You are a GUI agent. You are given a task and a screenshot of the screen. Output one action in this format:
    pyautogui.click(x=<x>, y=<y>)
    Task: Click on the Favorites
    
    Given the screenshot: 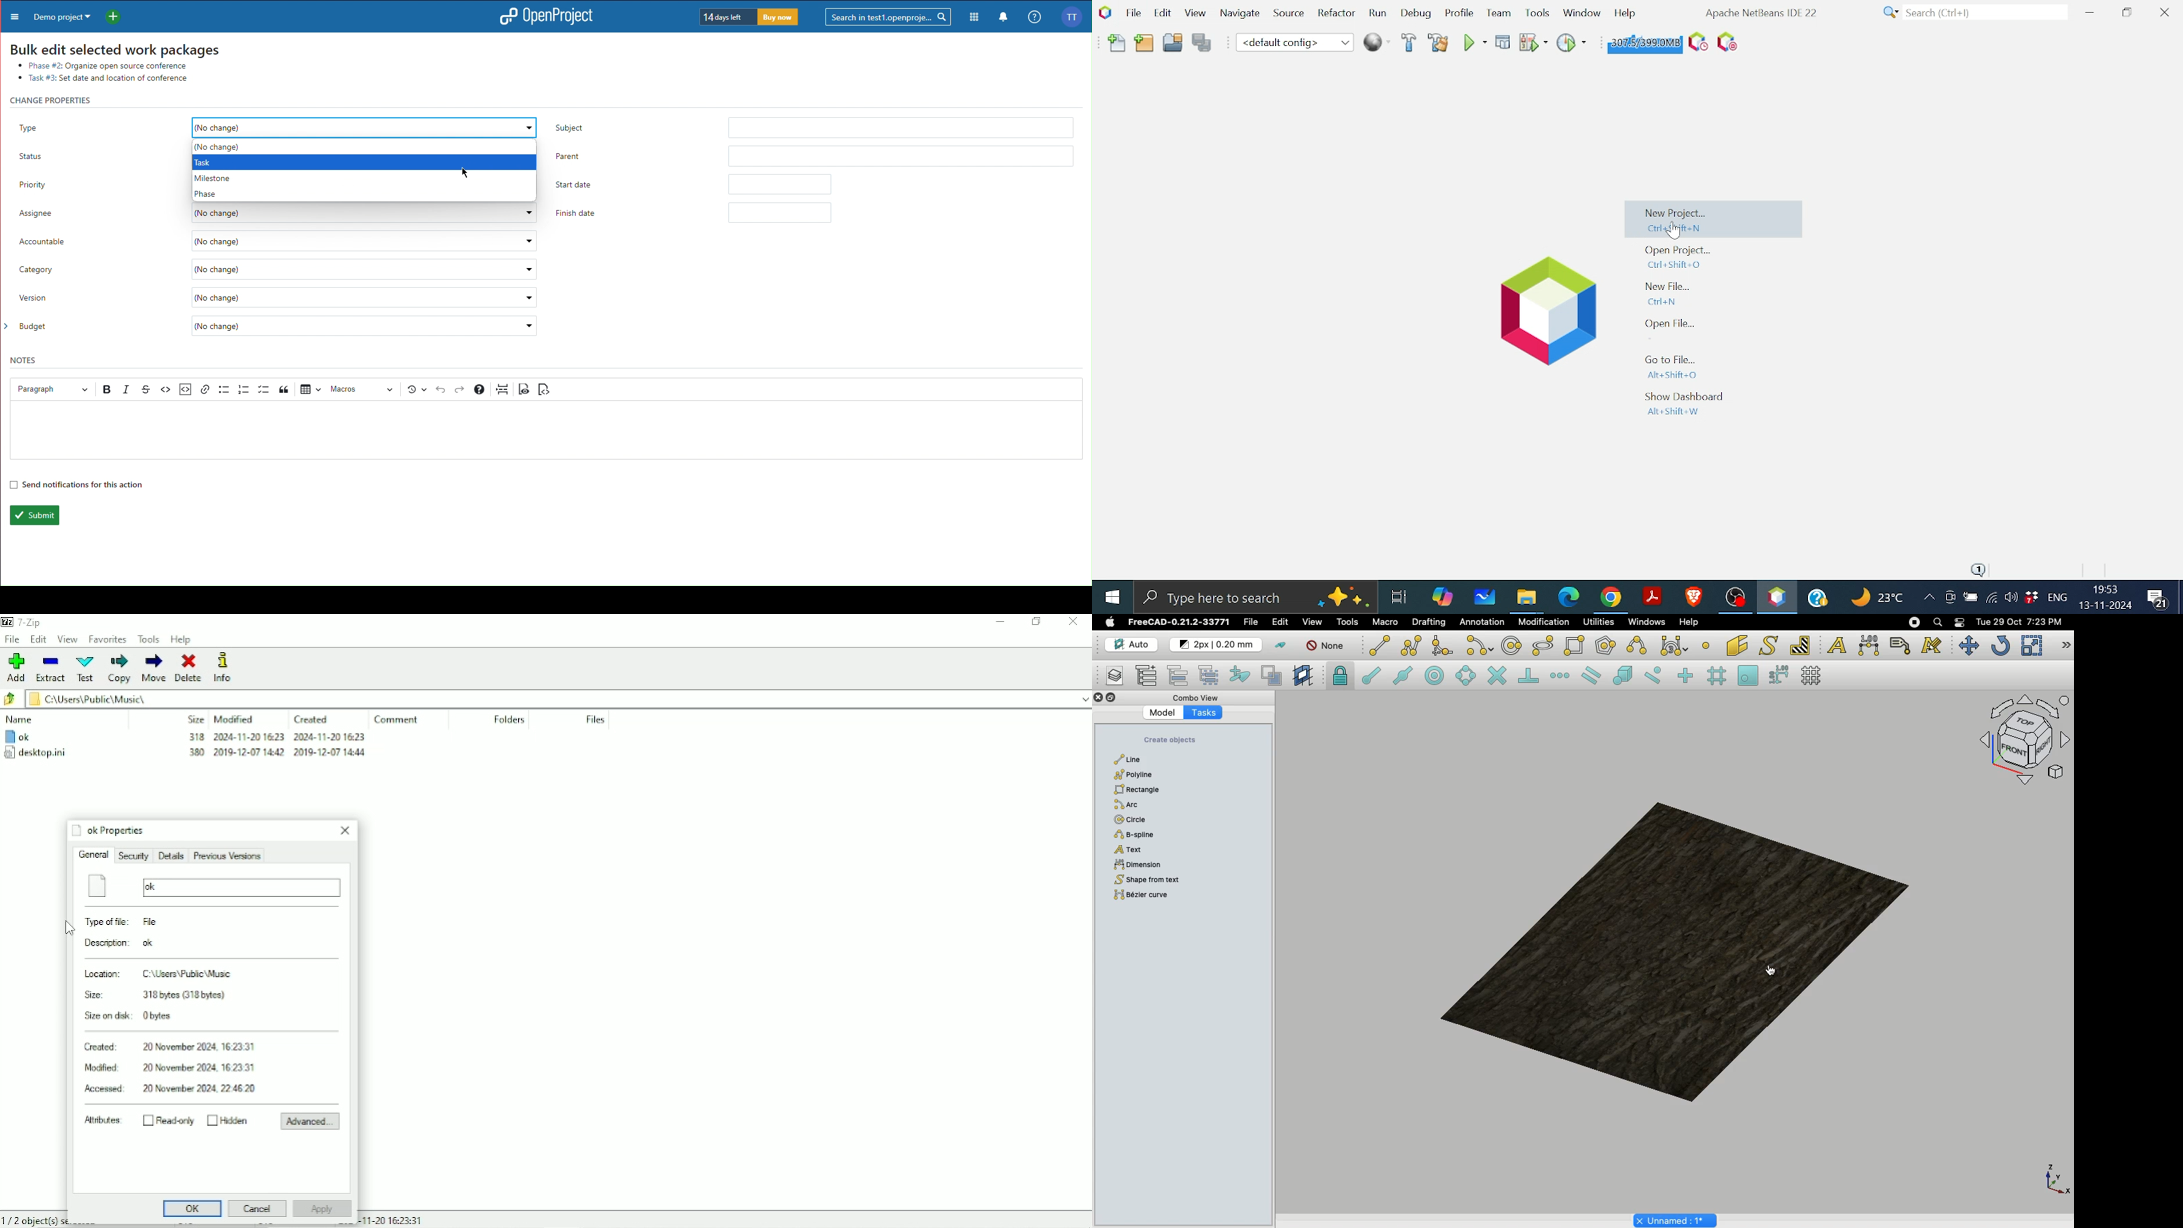 What is the action you would take?
    pyautogui.click(x=108, y=638)
    